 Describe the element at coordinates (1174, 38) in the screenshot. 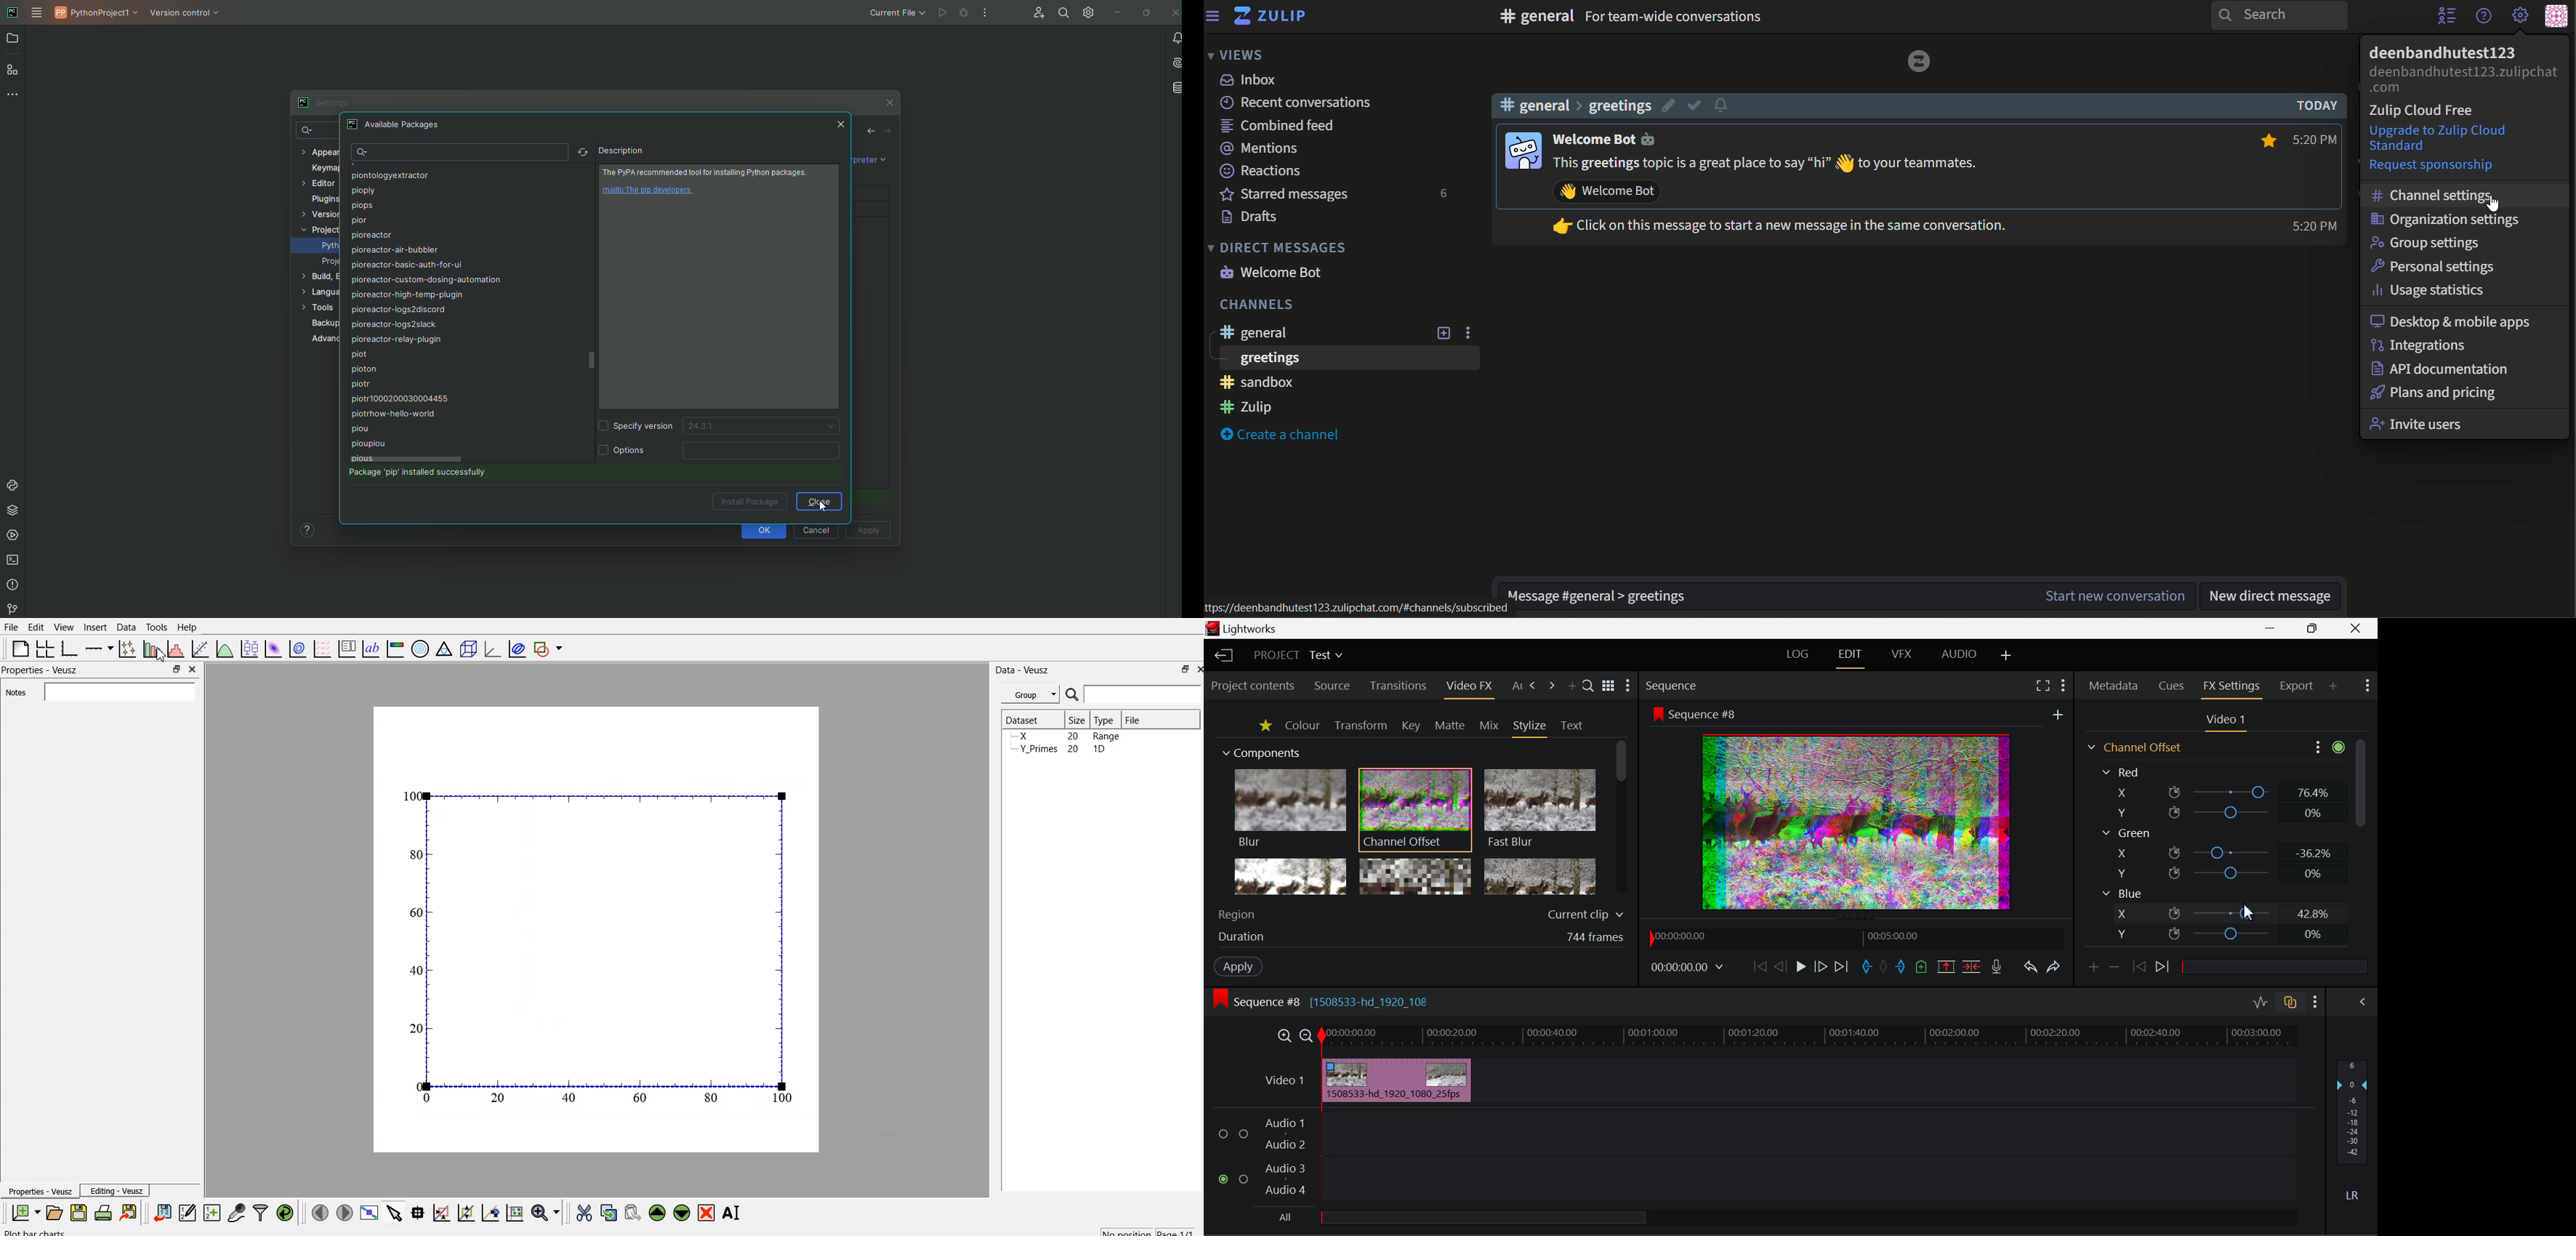

I see `Notifications` at that location.